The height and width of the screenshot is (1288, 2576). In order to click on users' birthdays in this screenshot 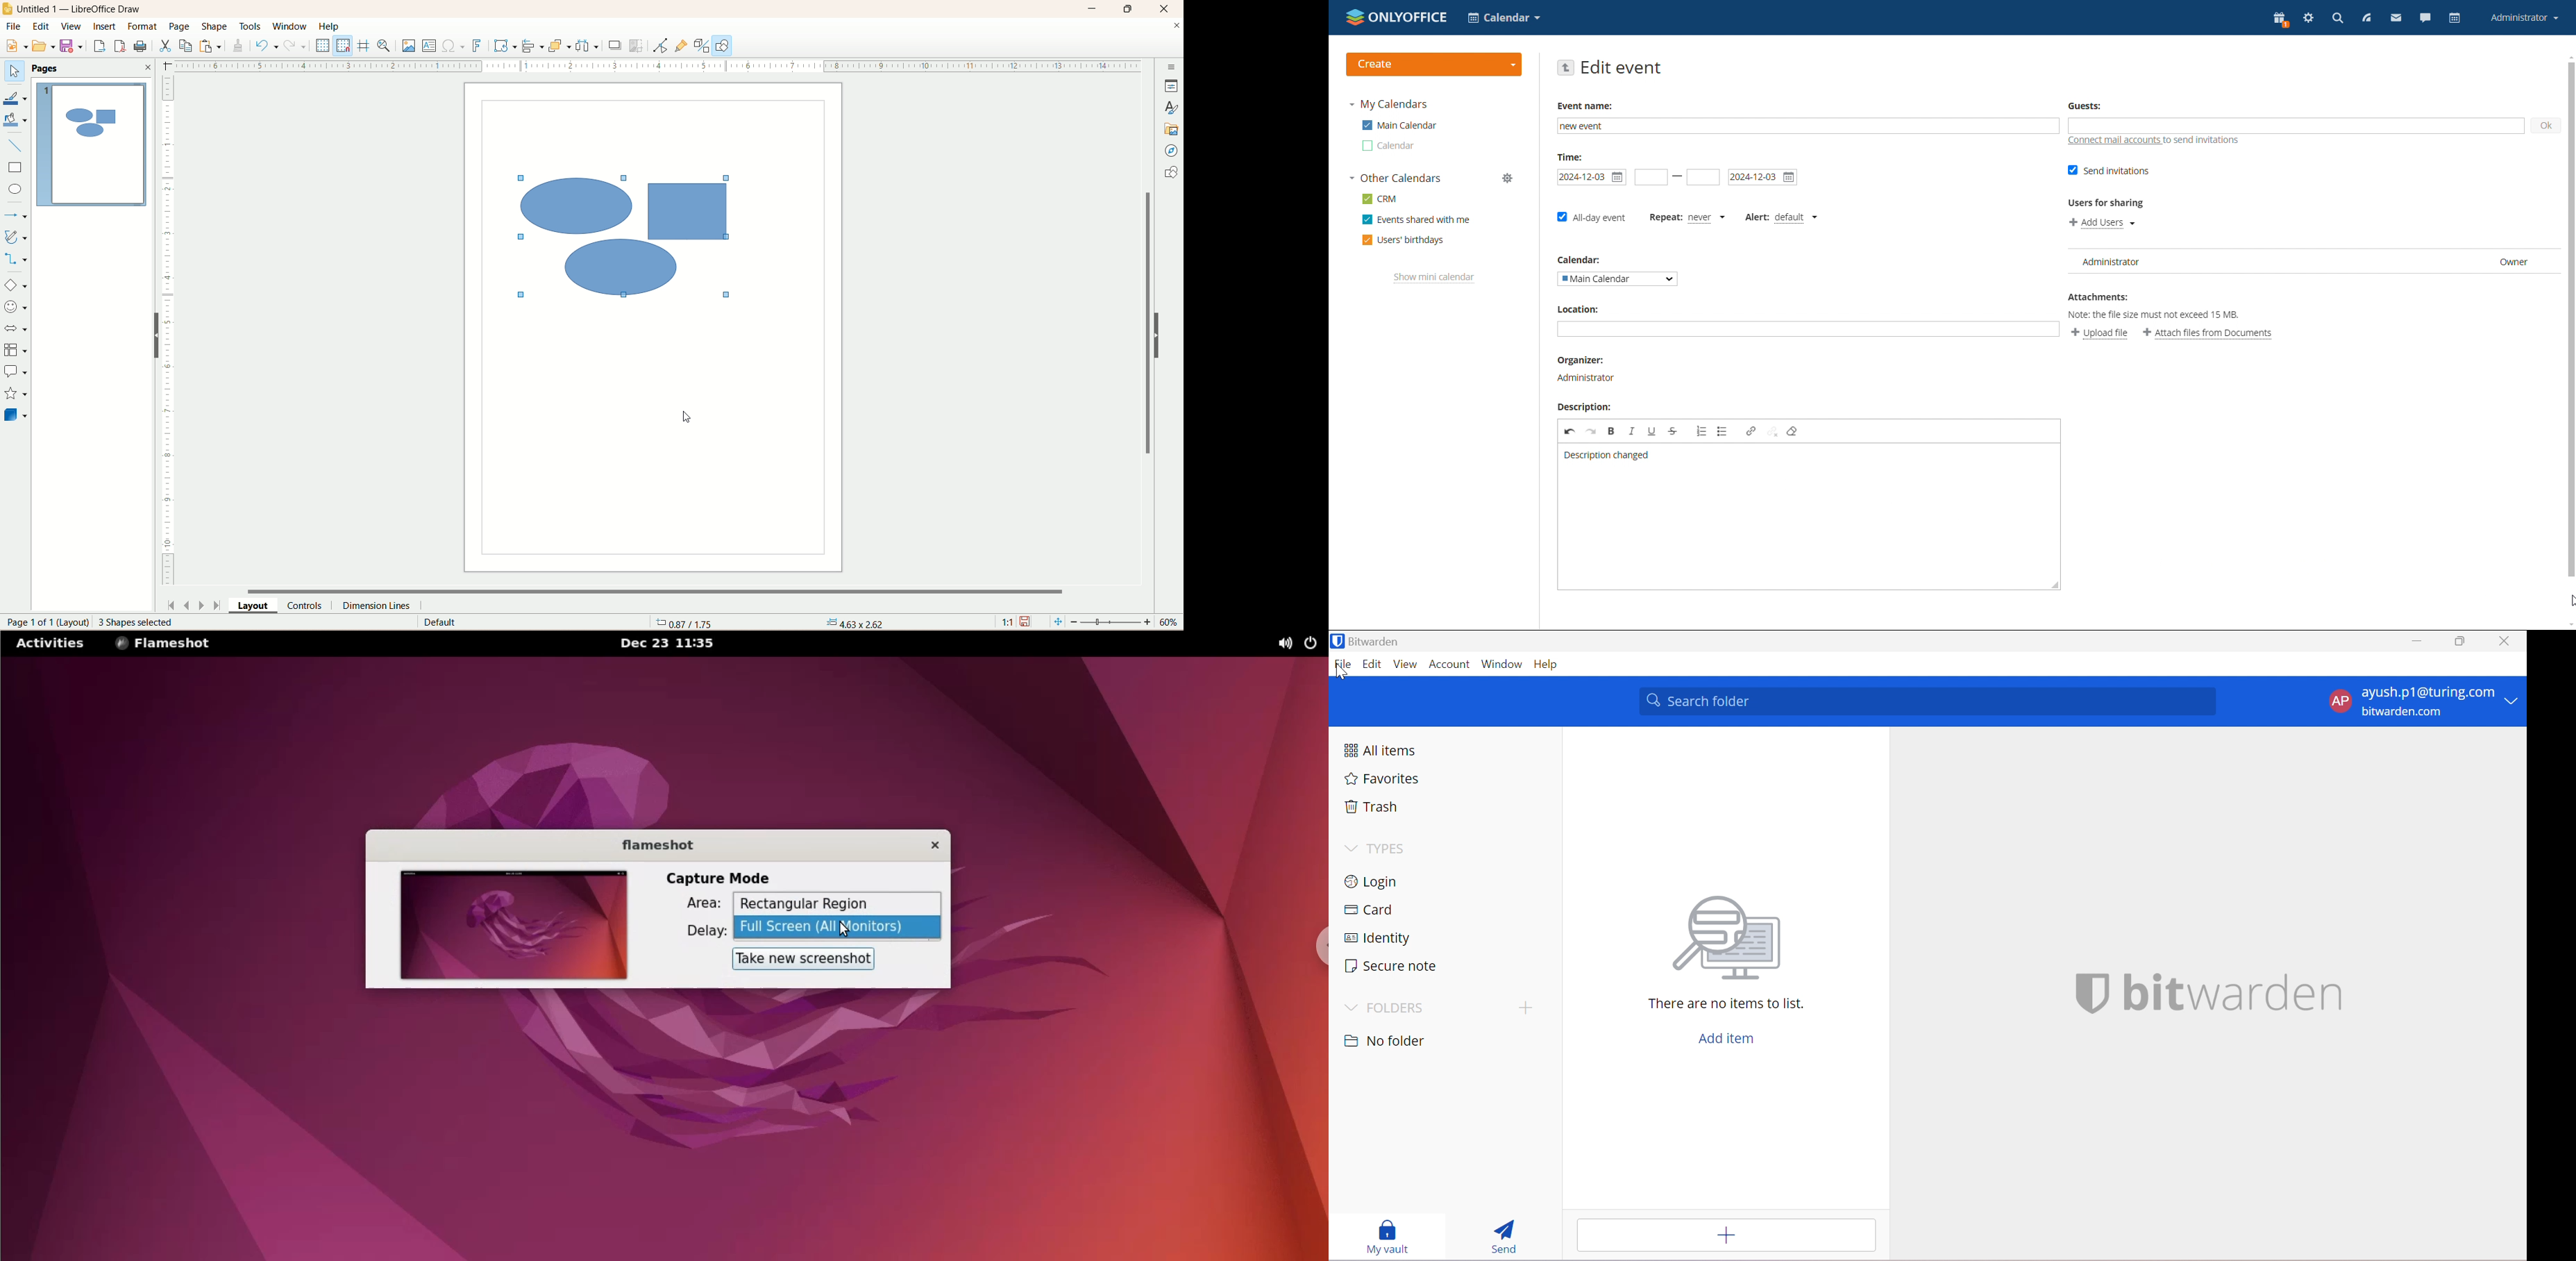, I will do `click(1404, 240)`.